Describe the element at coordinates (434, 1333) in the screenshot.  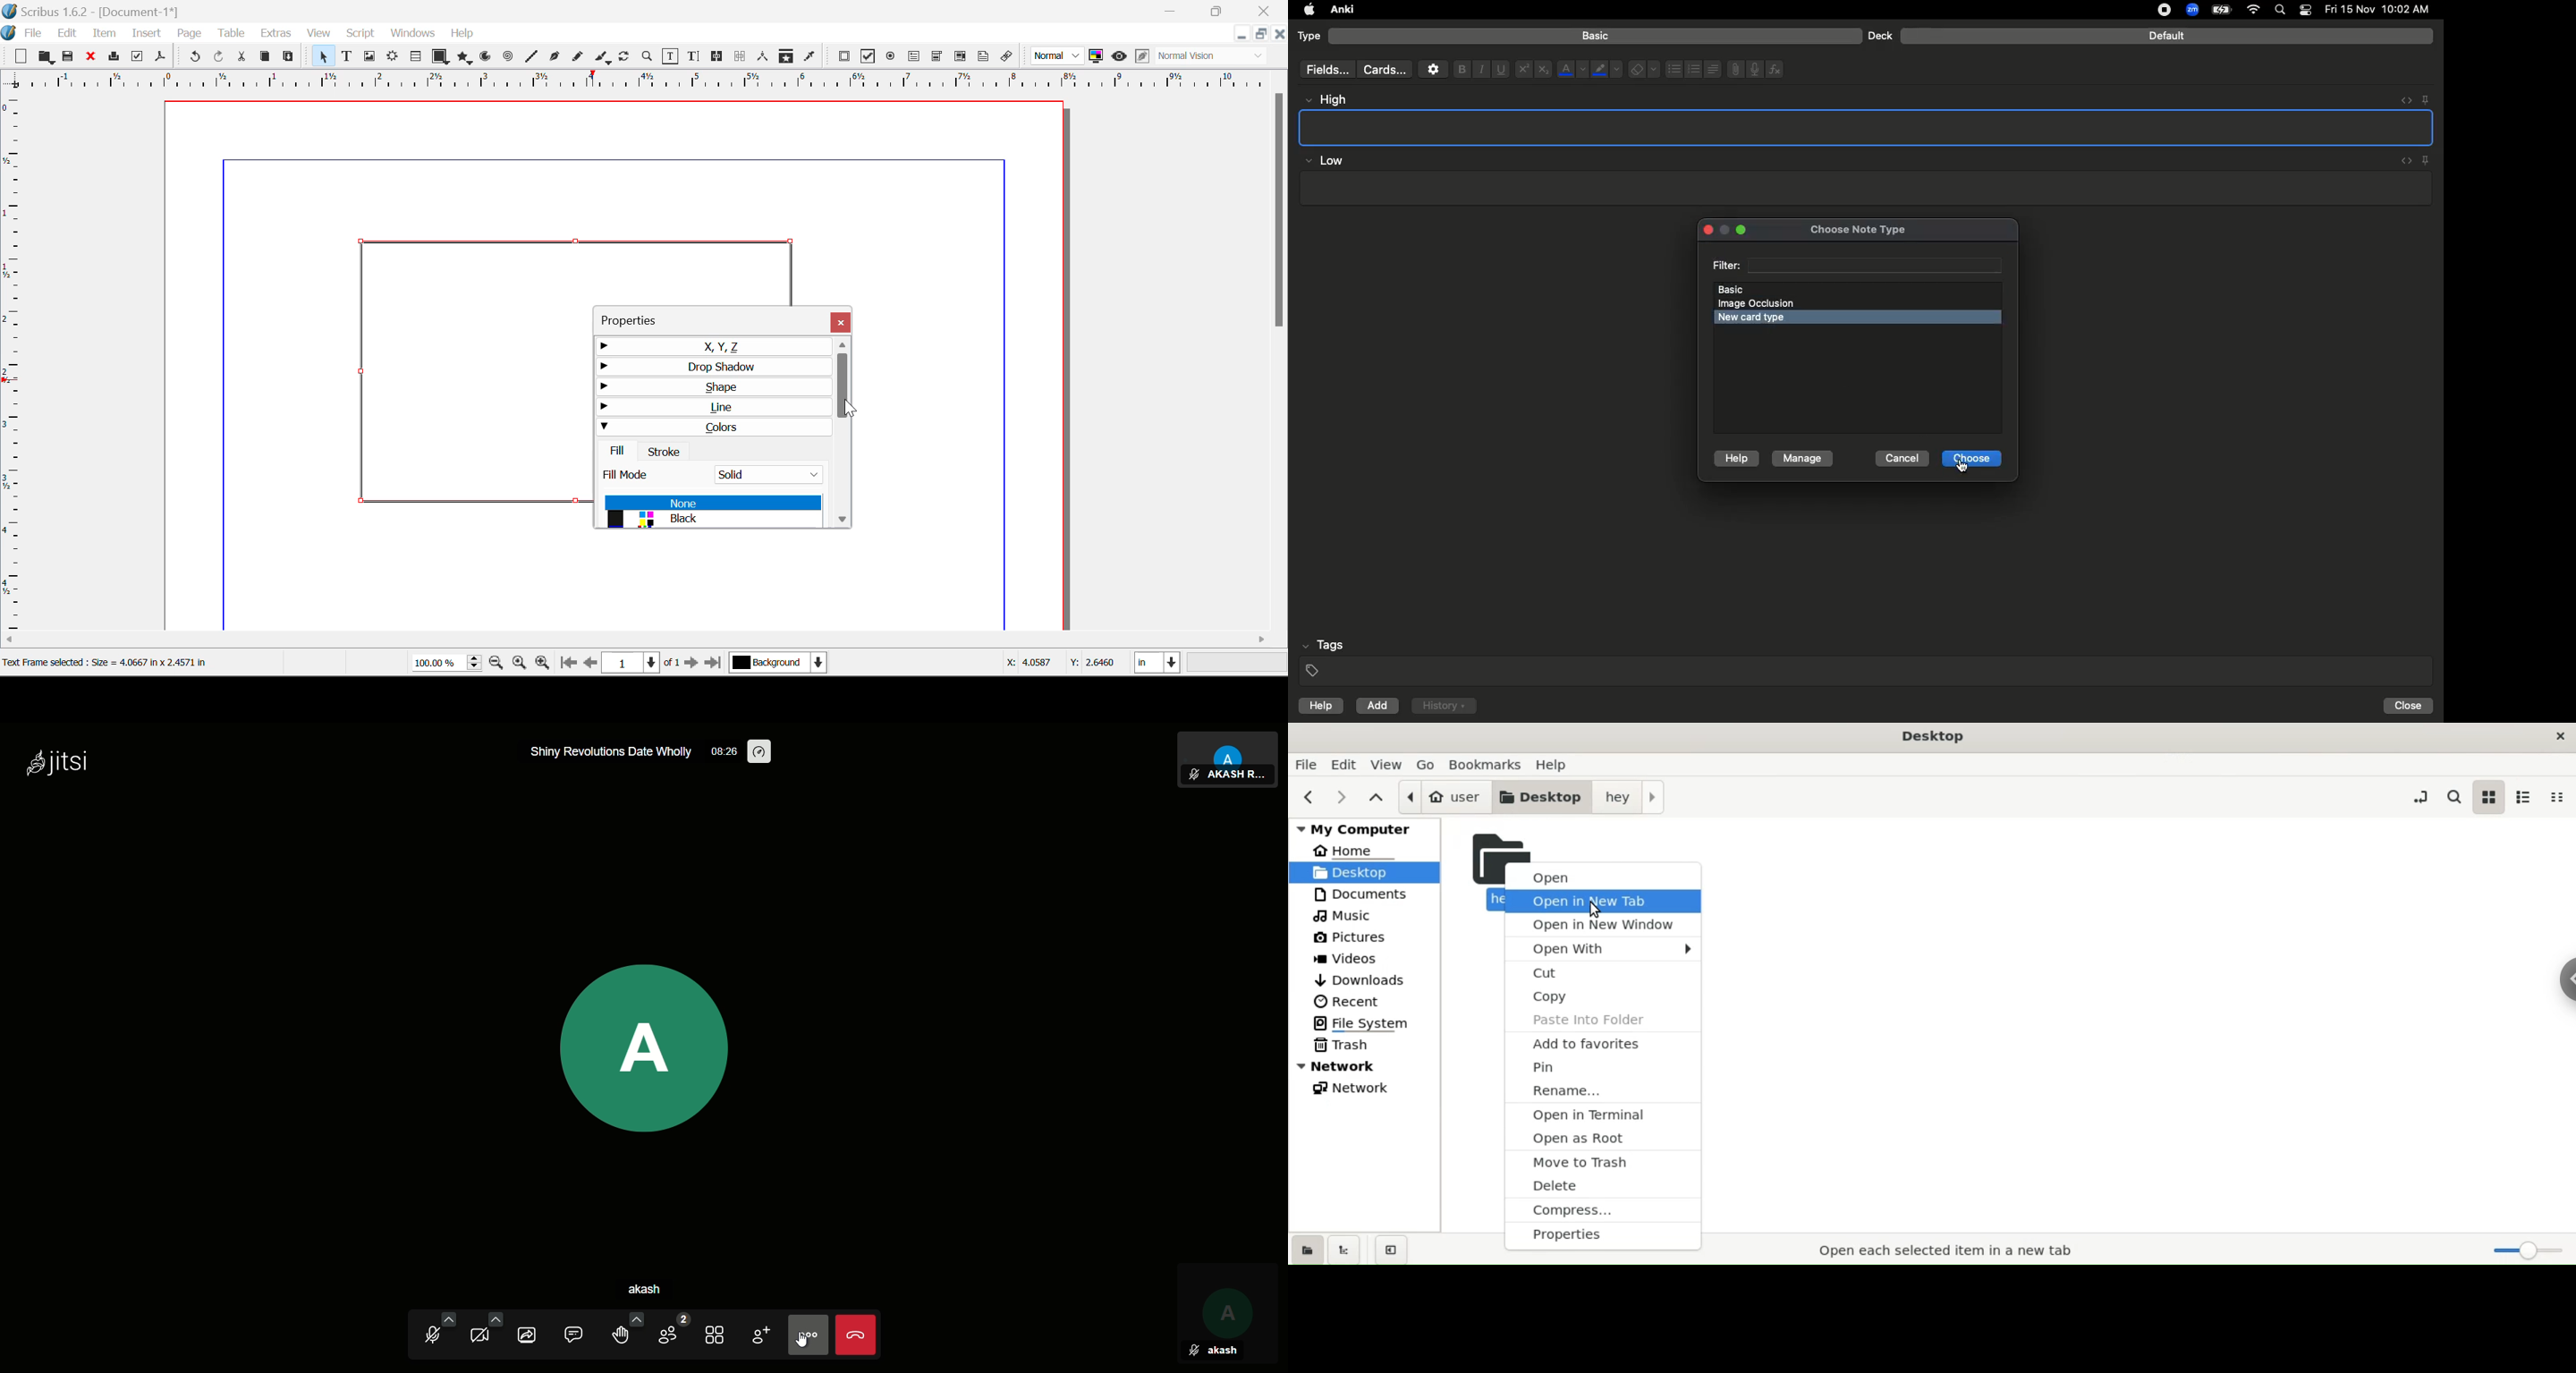
I see `mute` at that location.